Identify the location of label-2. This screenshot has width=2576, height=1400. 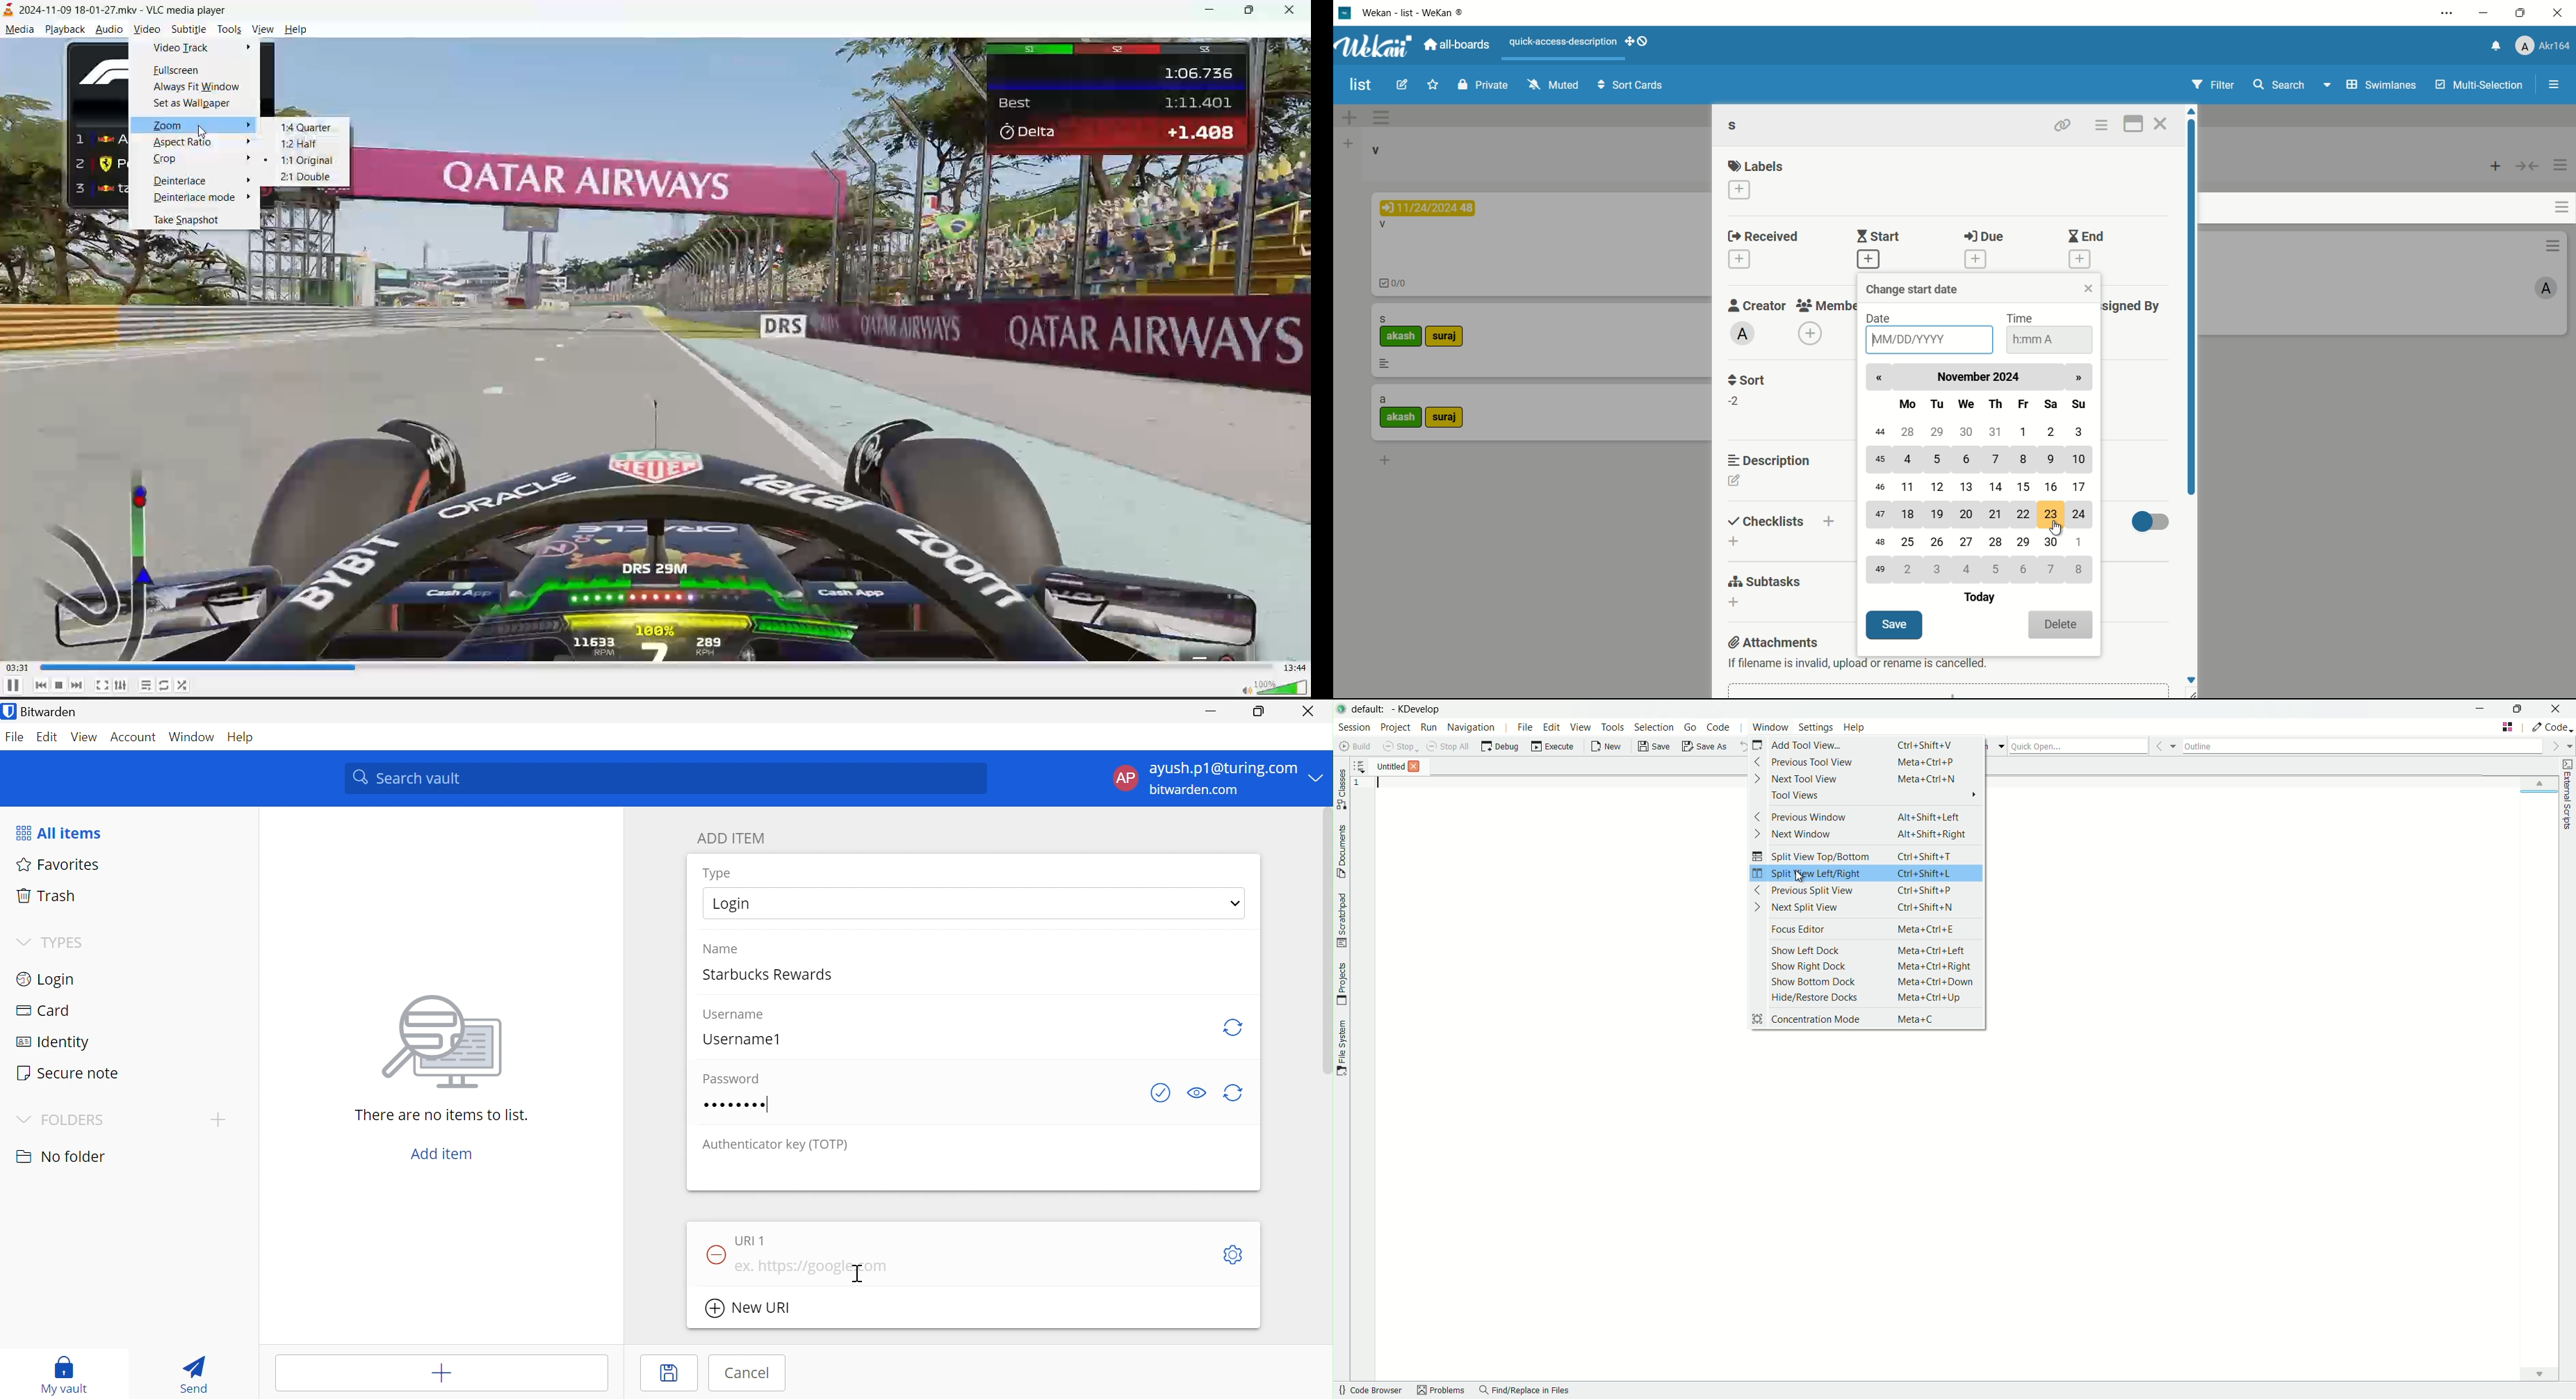
(1444, 418).